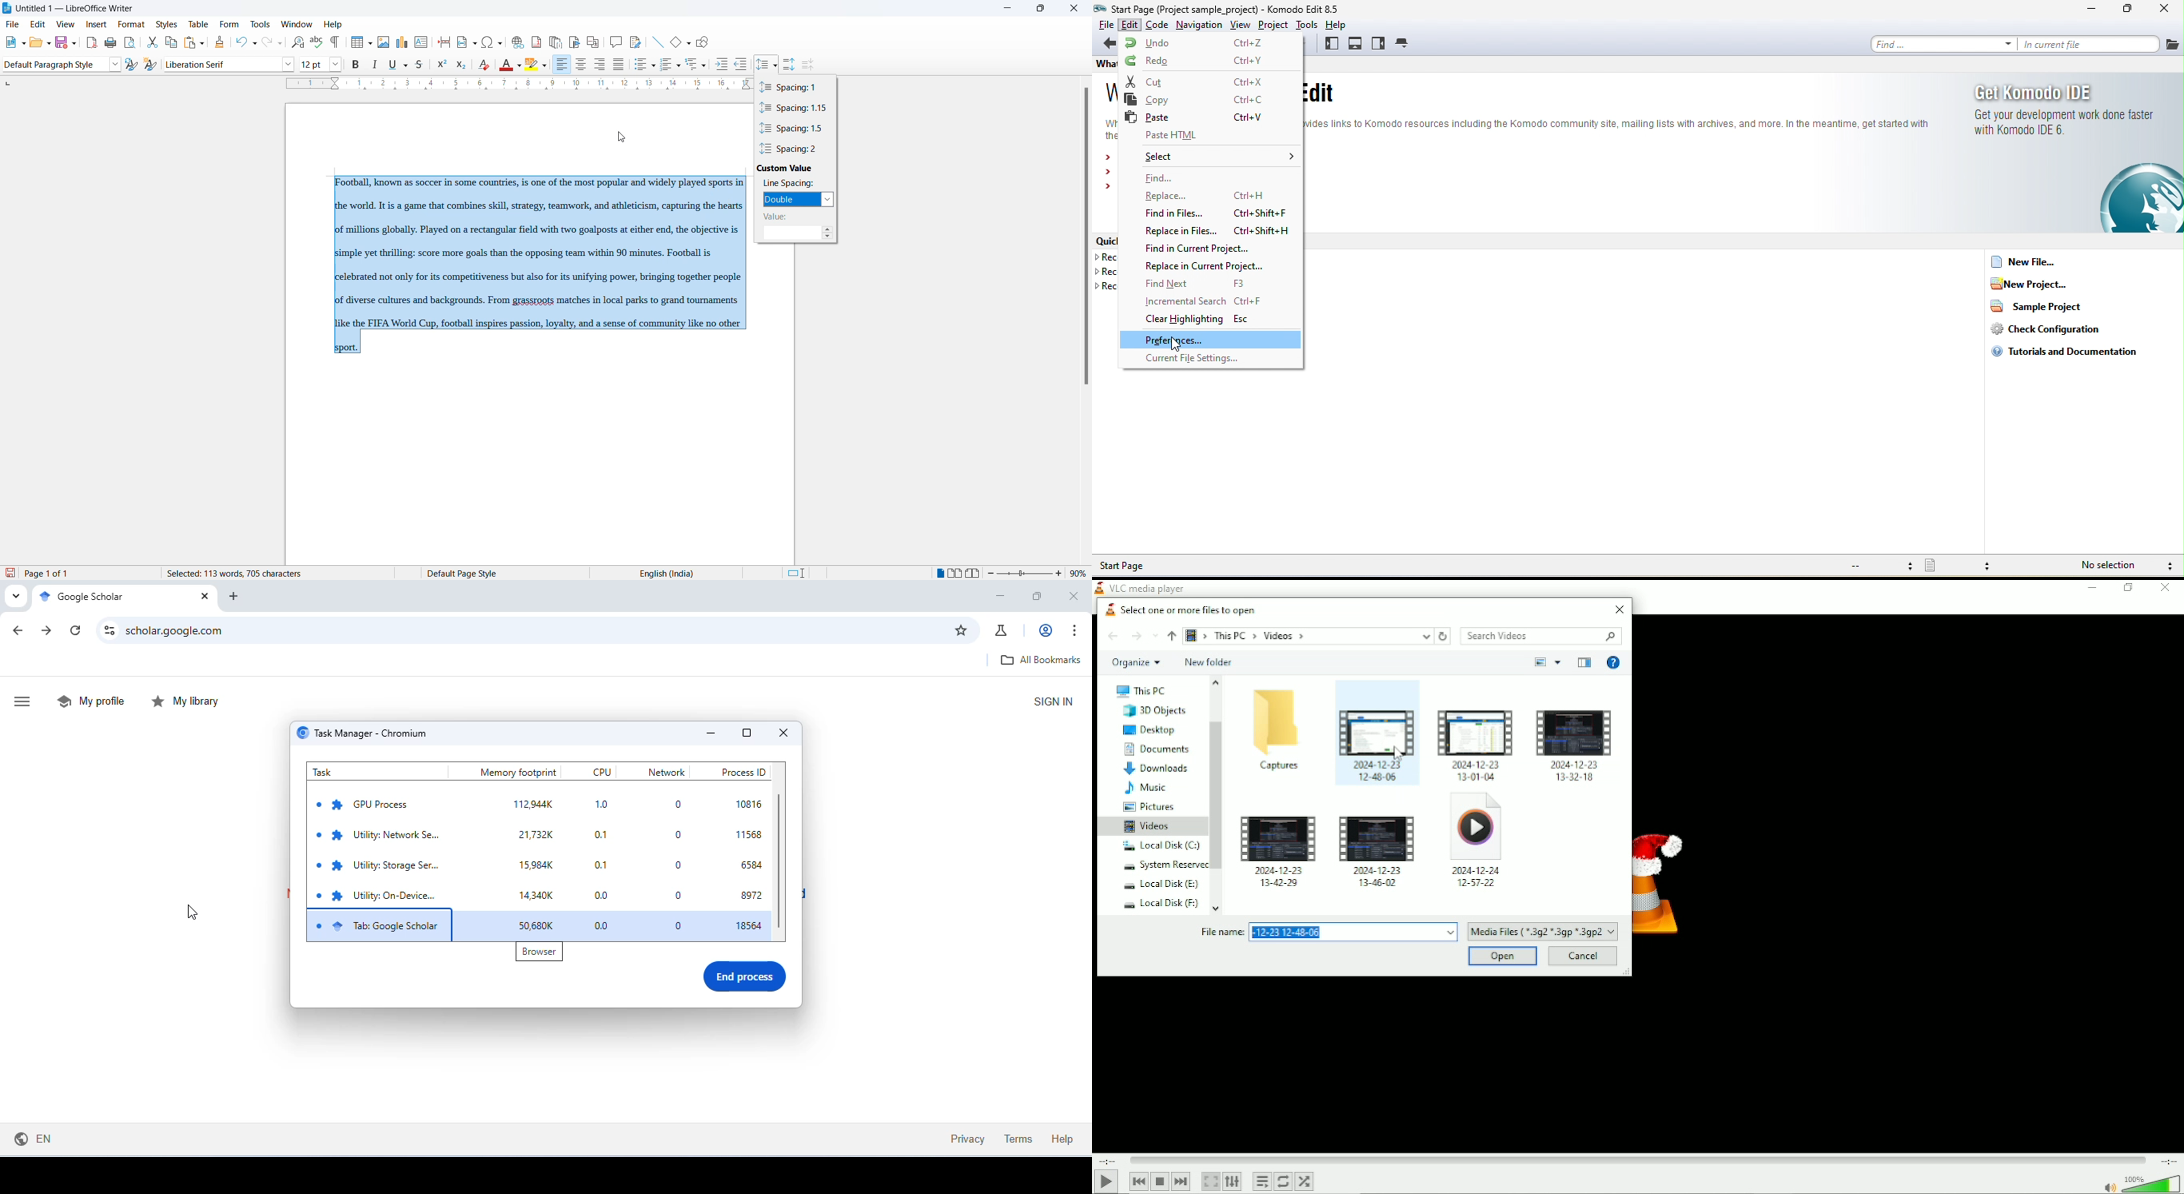 This screenshot has height=1204, width=2184. What do you see at coordinates (2122, 10) in the screenshot?
I see `maximize` at bounding box center [2122, 10].